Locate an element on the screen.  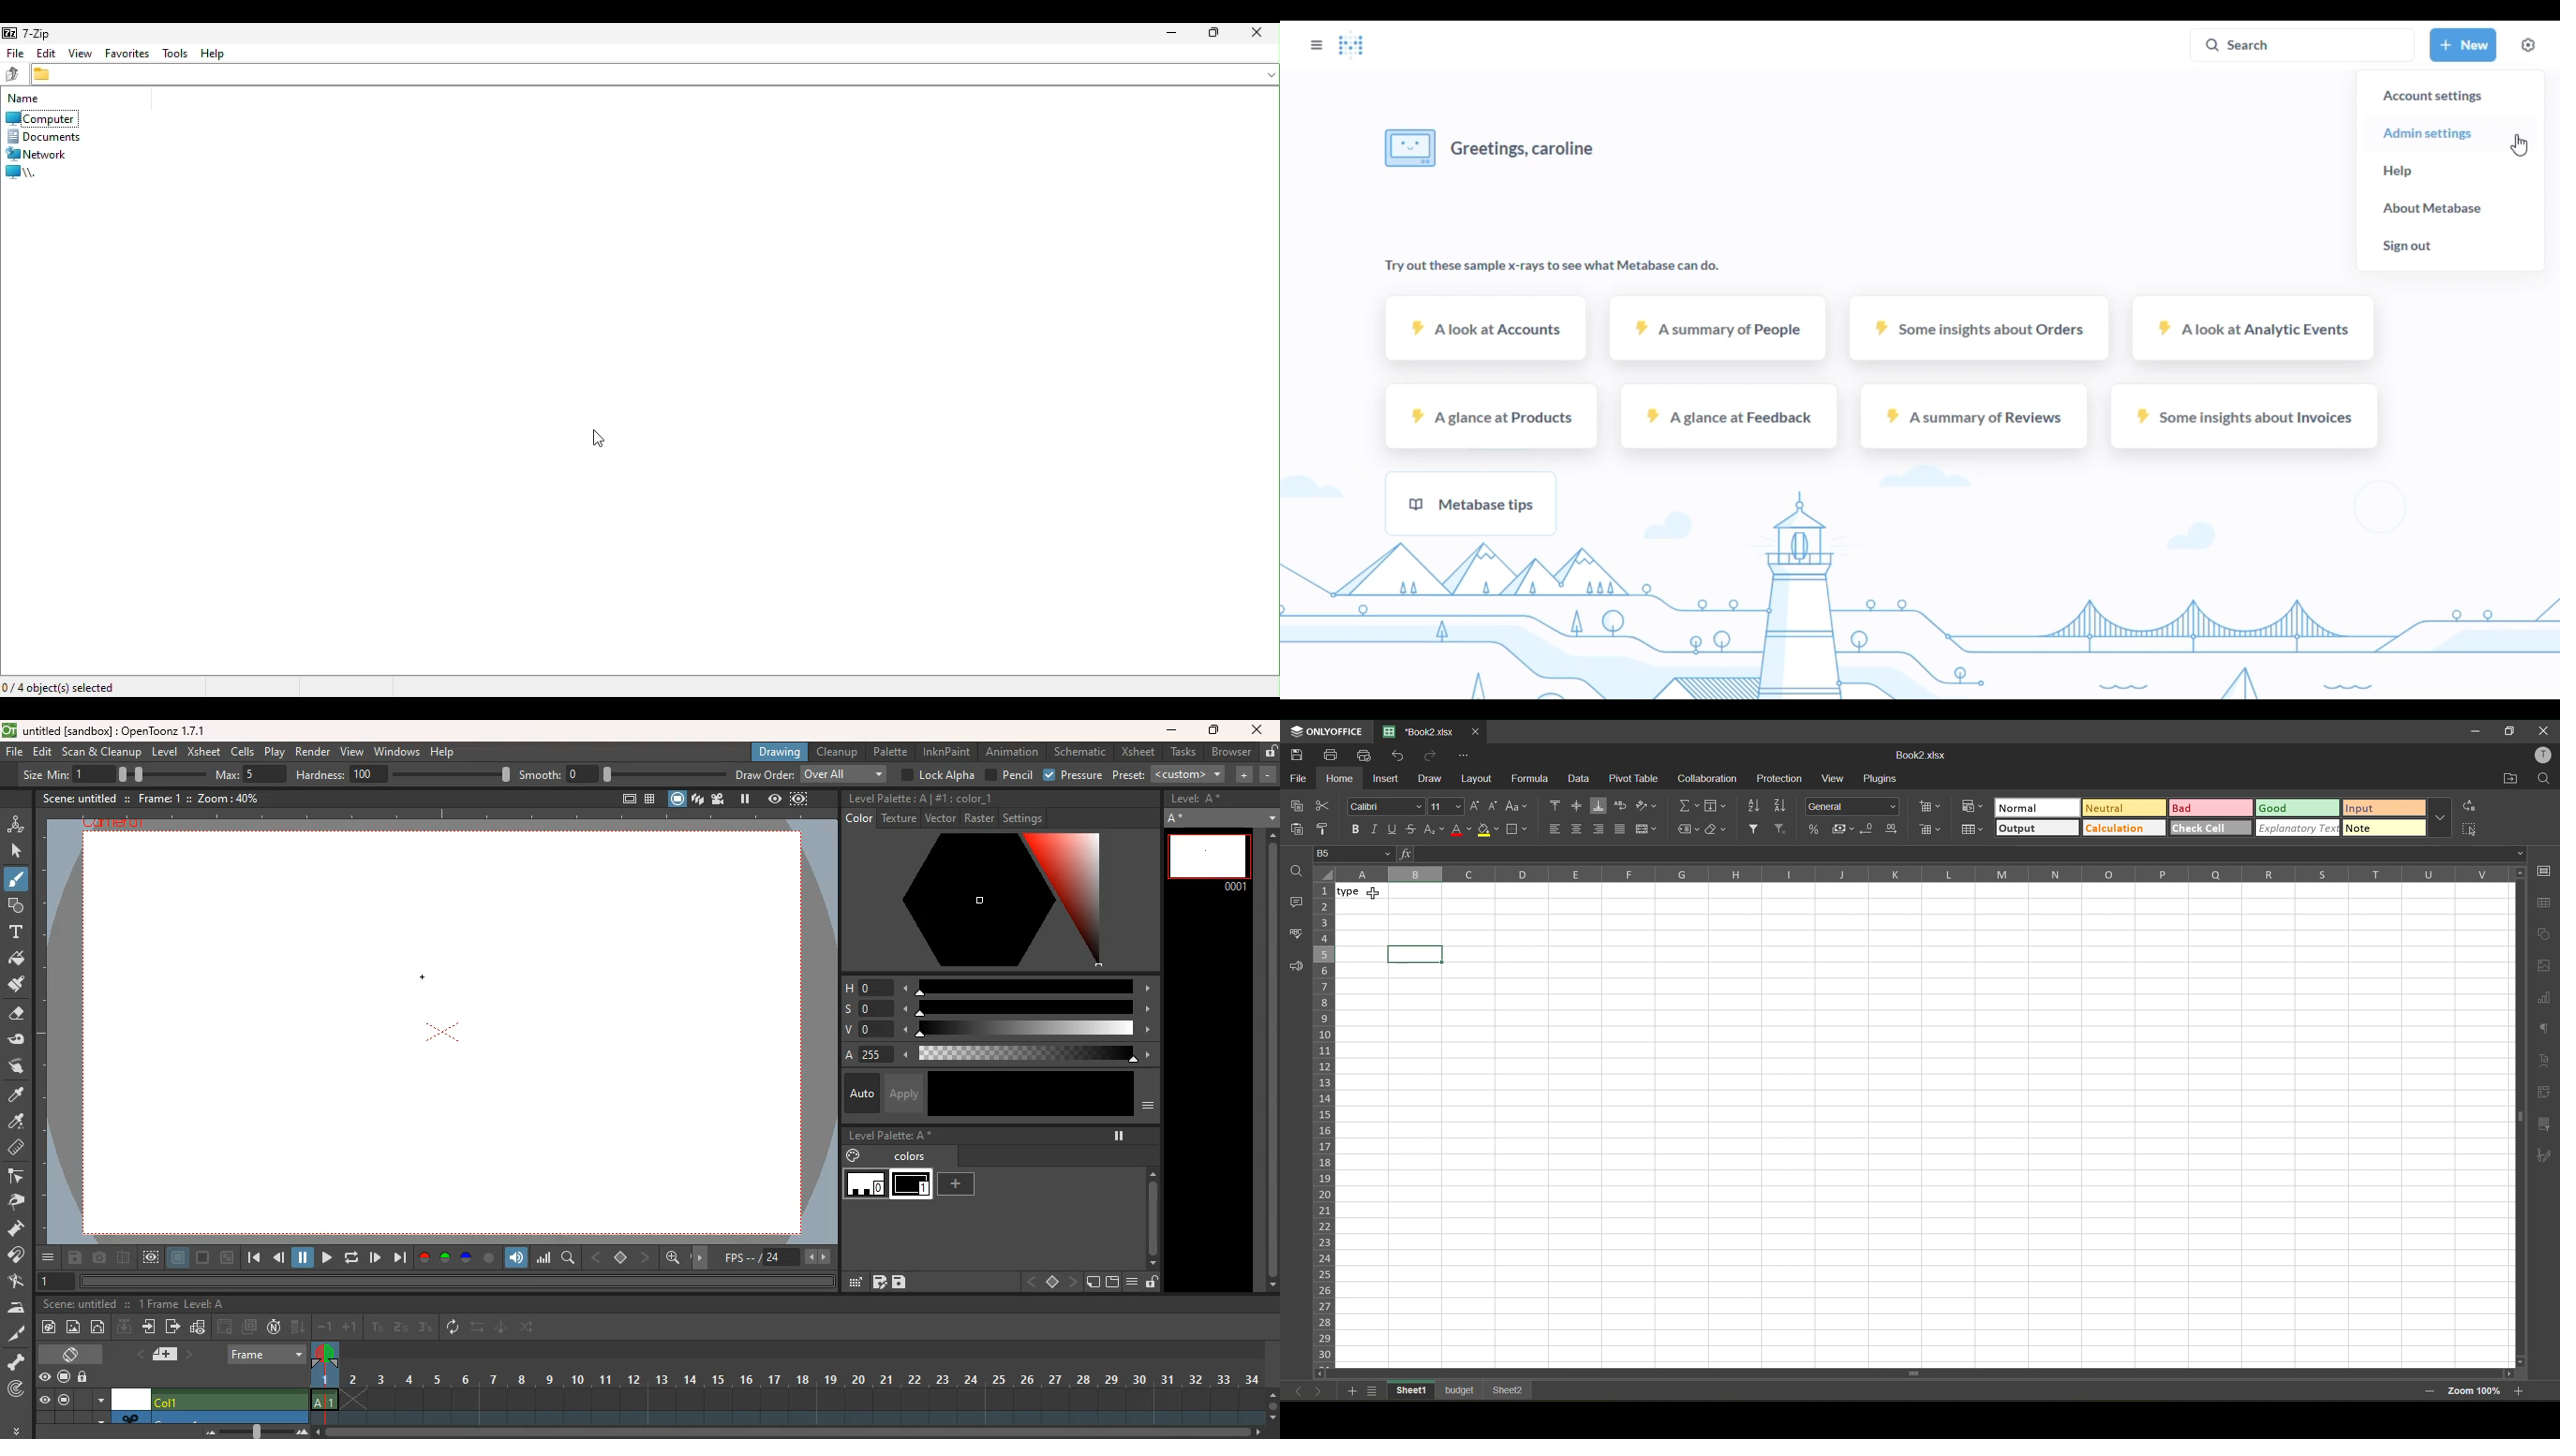
sort descending is located at coordinates (1784, 806).